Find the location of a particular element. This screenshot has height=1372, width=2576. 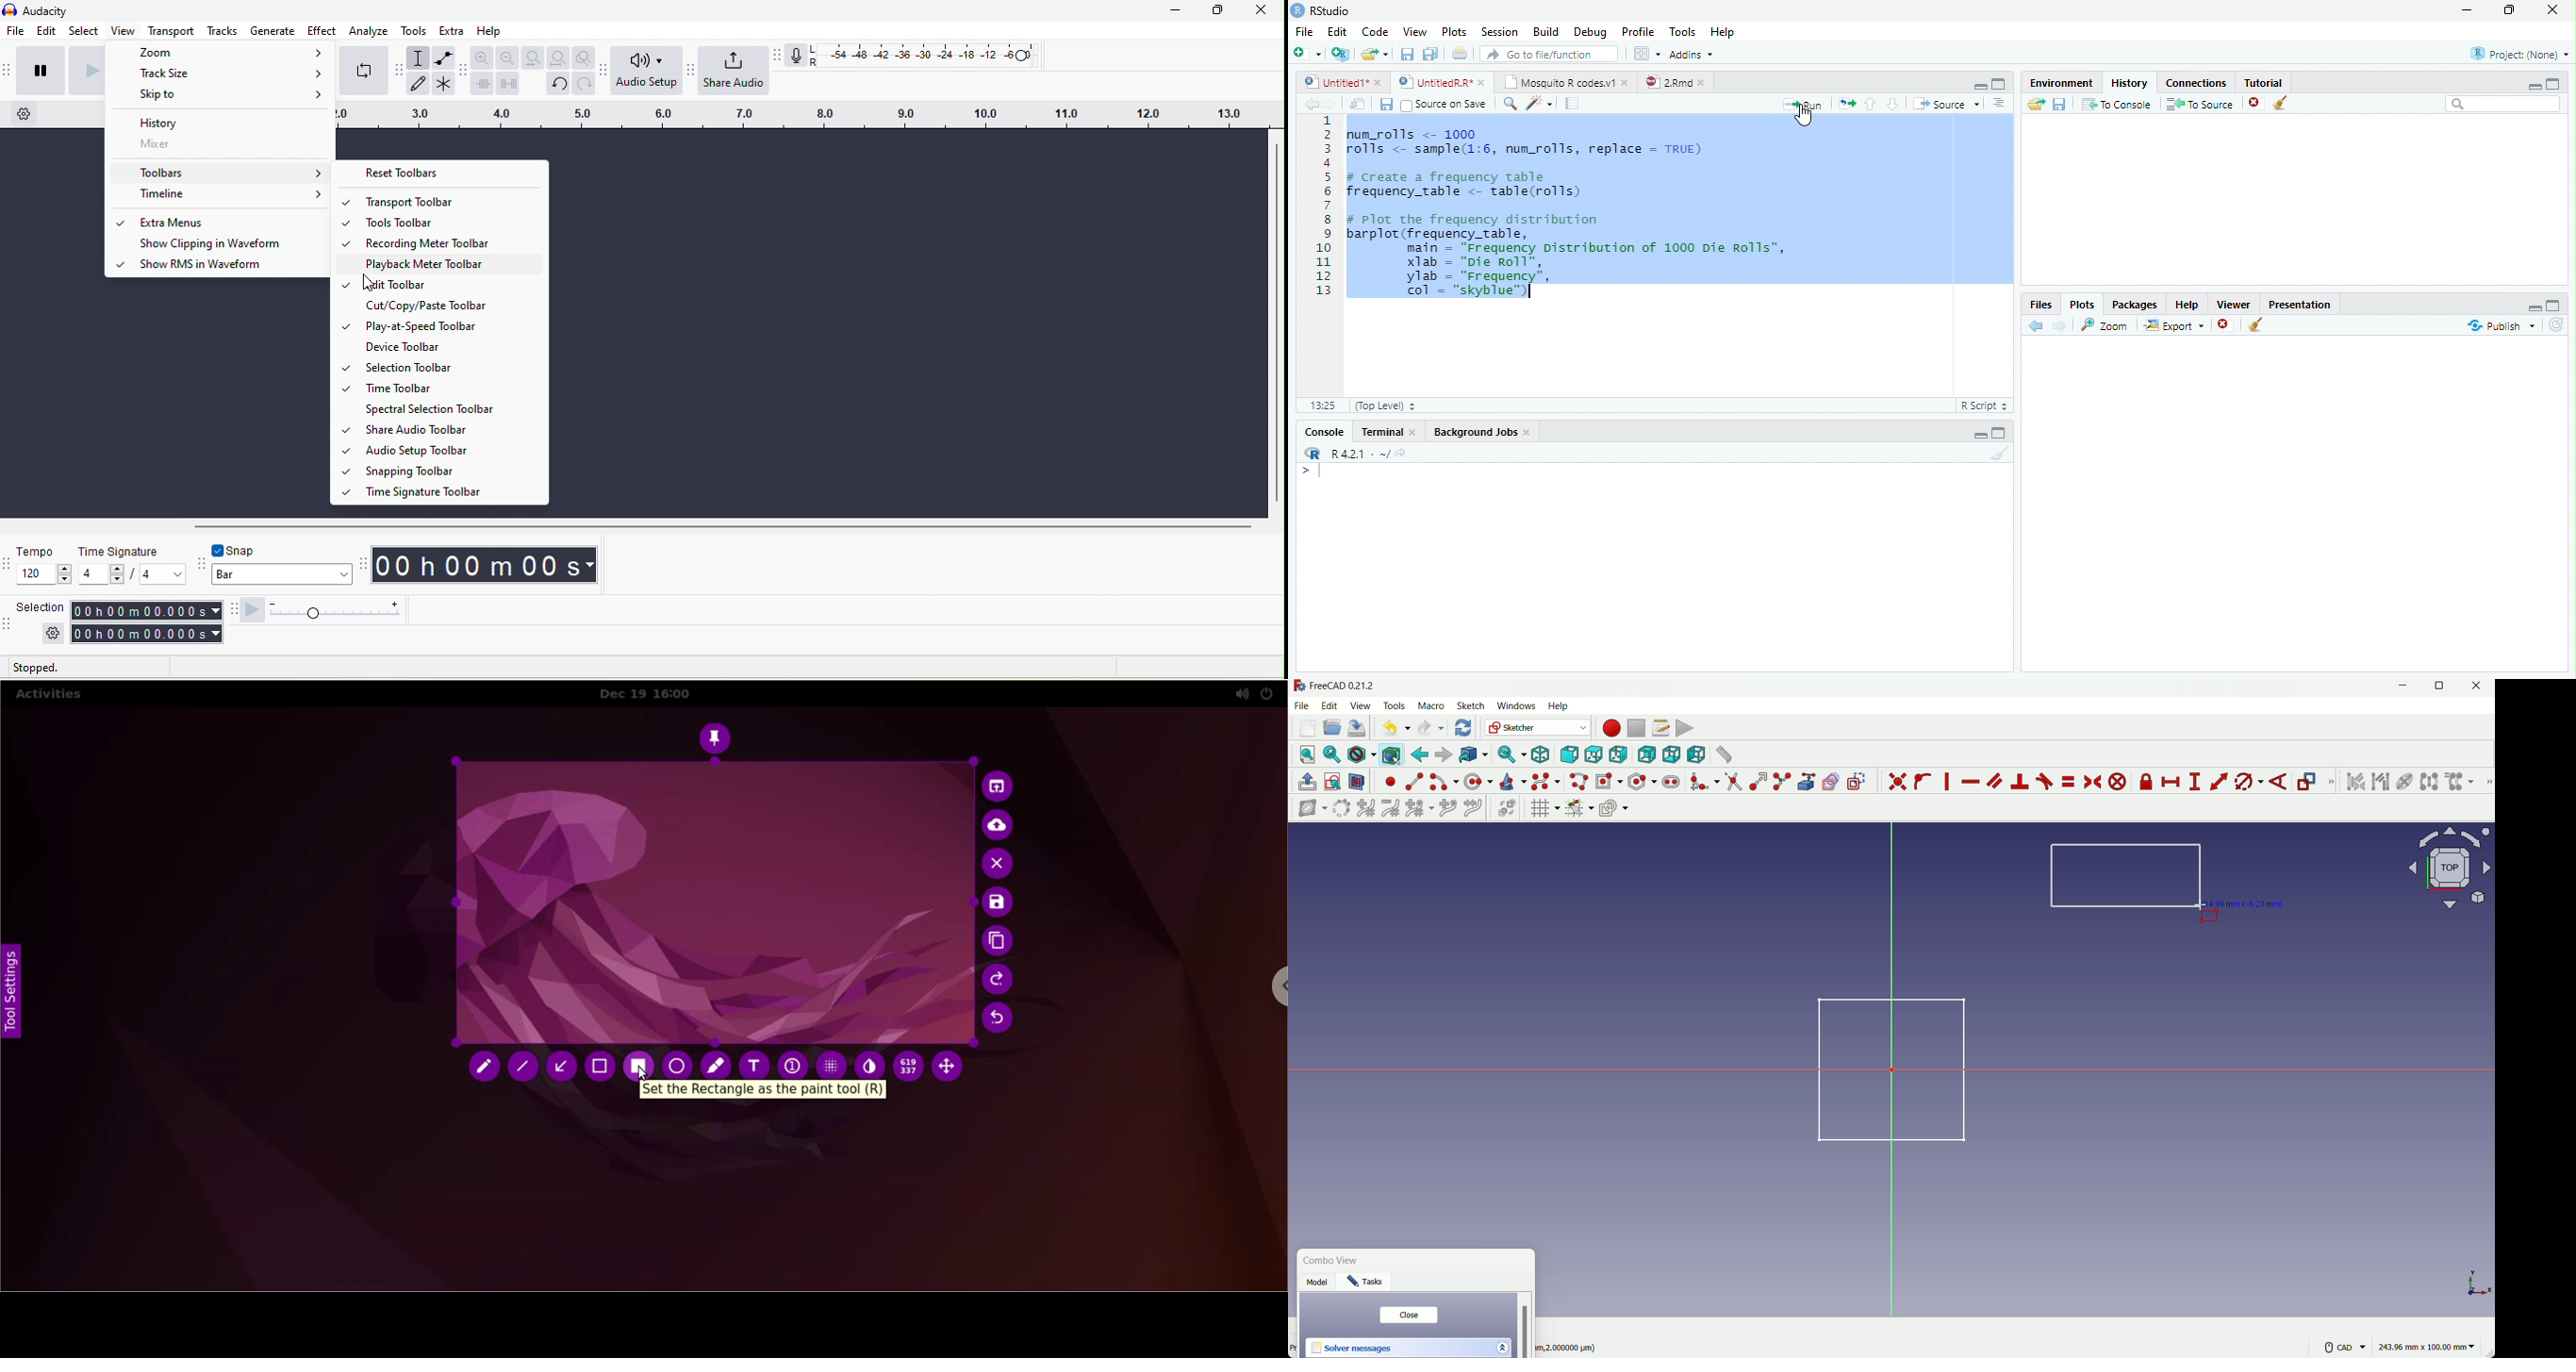

Background Jobs is located at coordinates (1483, 430).